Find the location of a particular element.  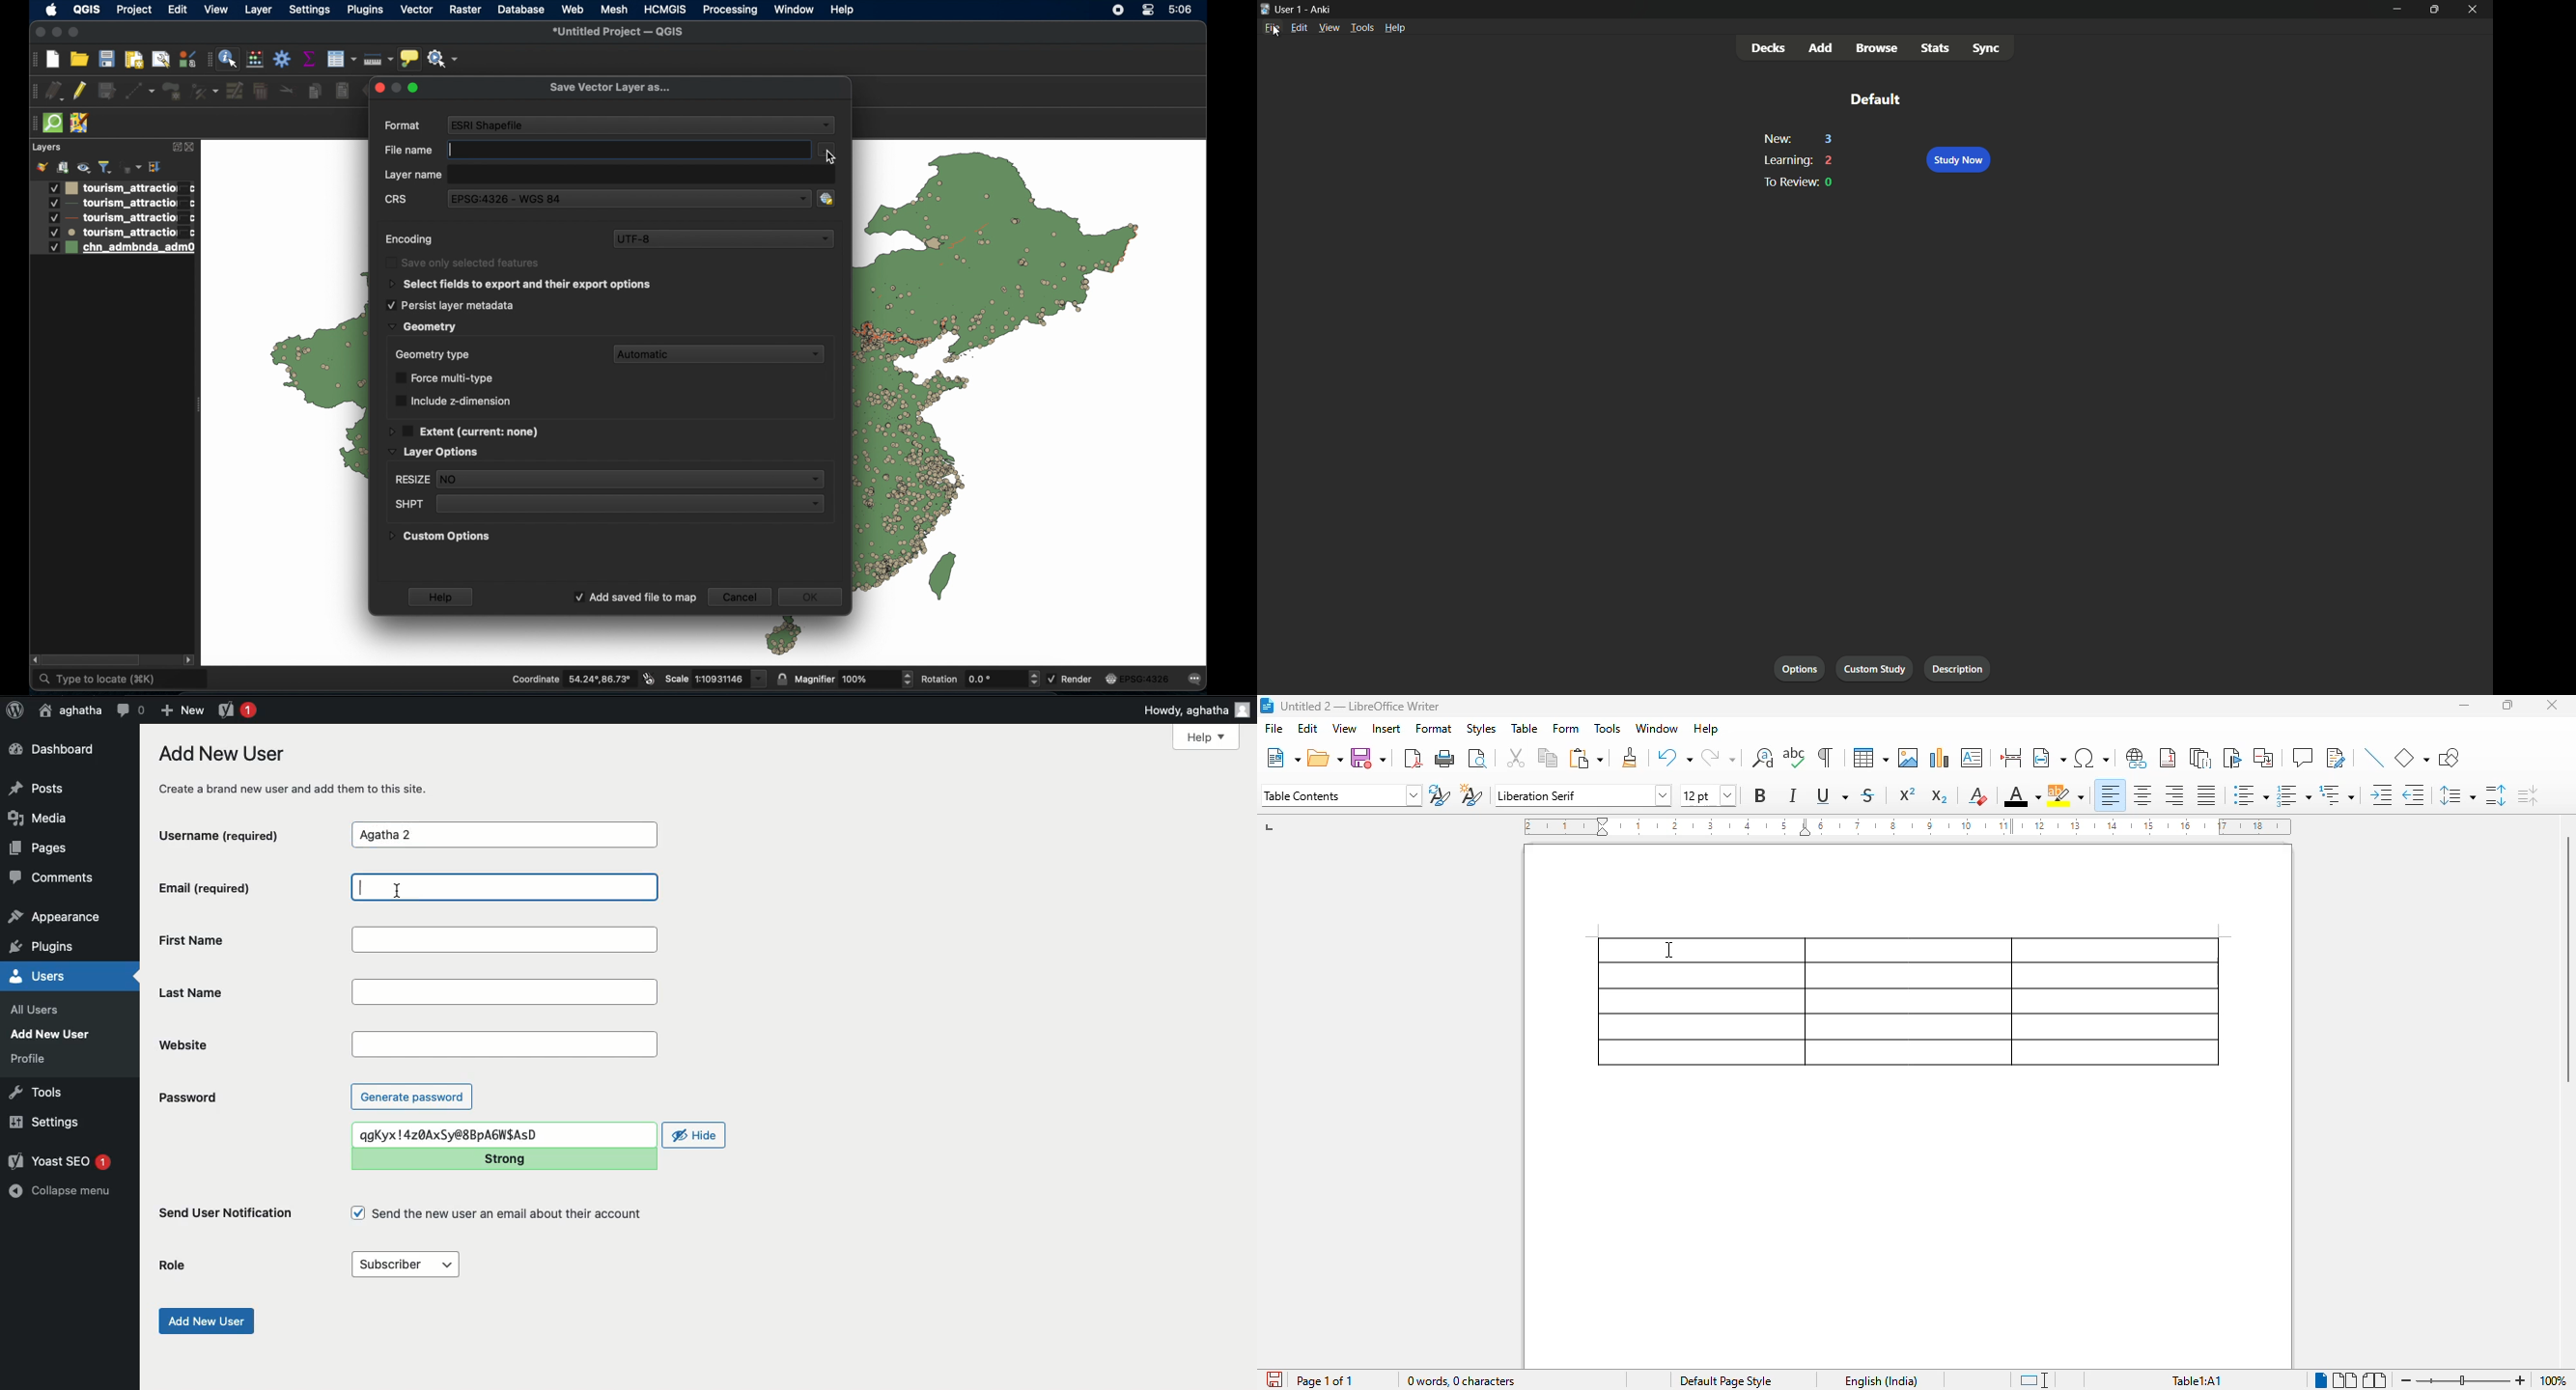

Dashboard is located at coordinates (57, 750).